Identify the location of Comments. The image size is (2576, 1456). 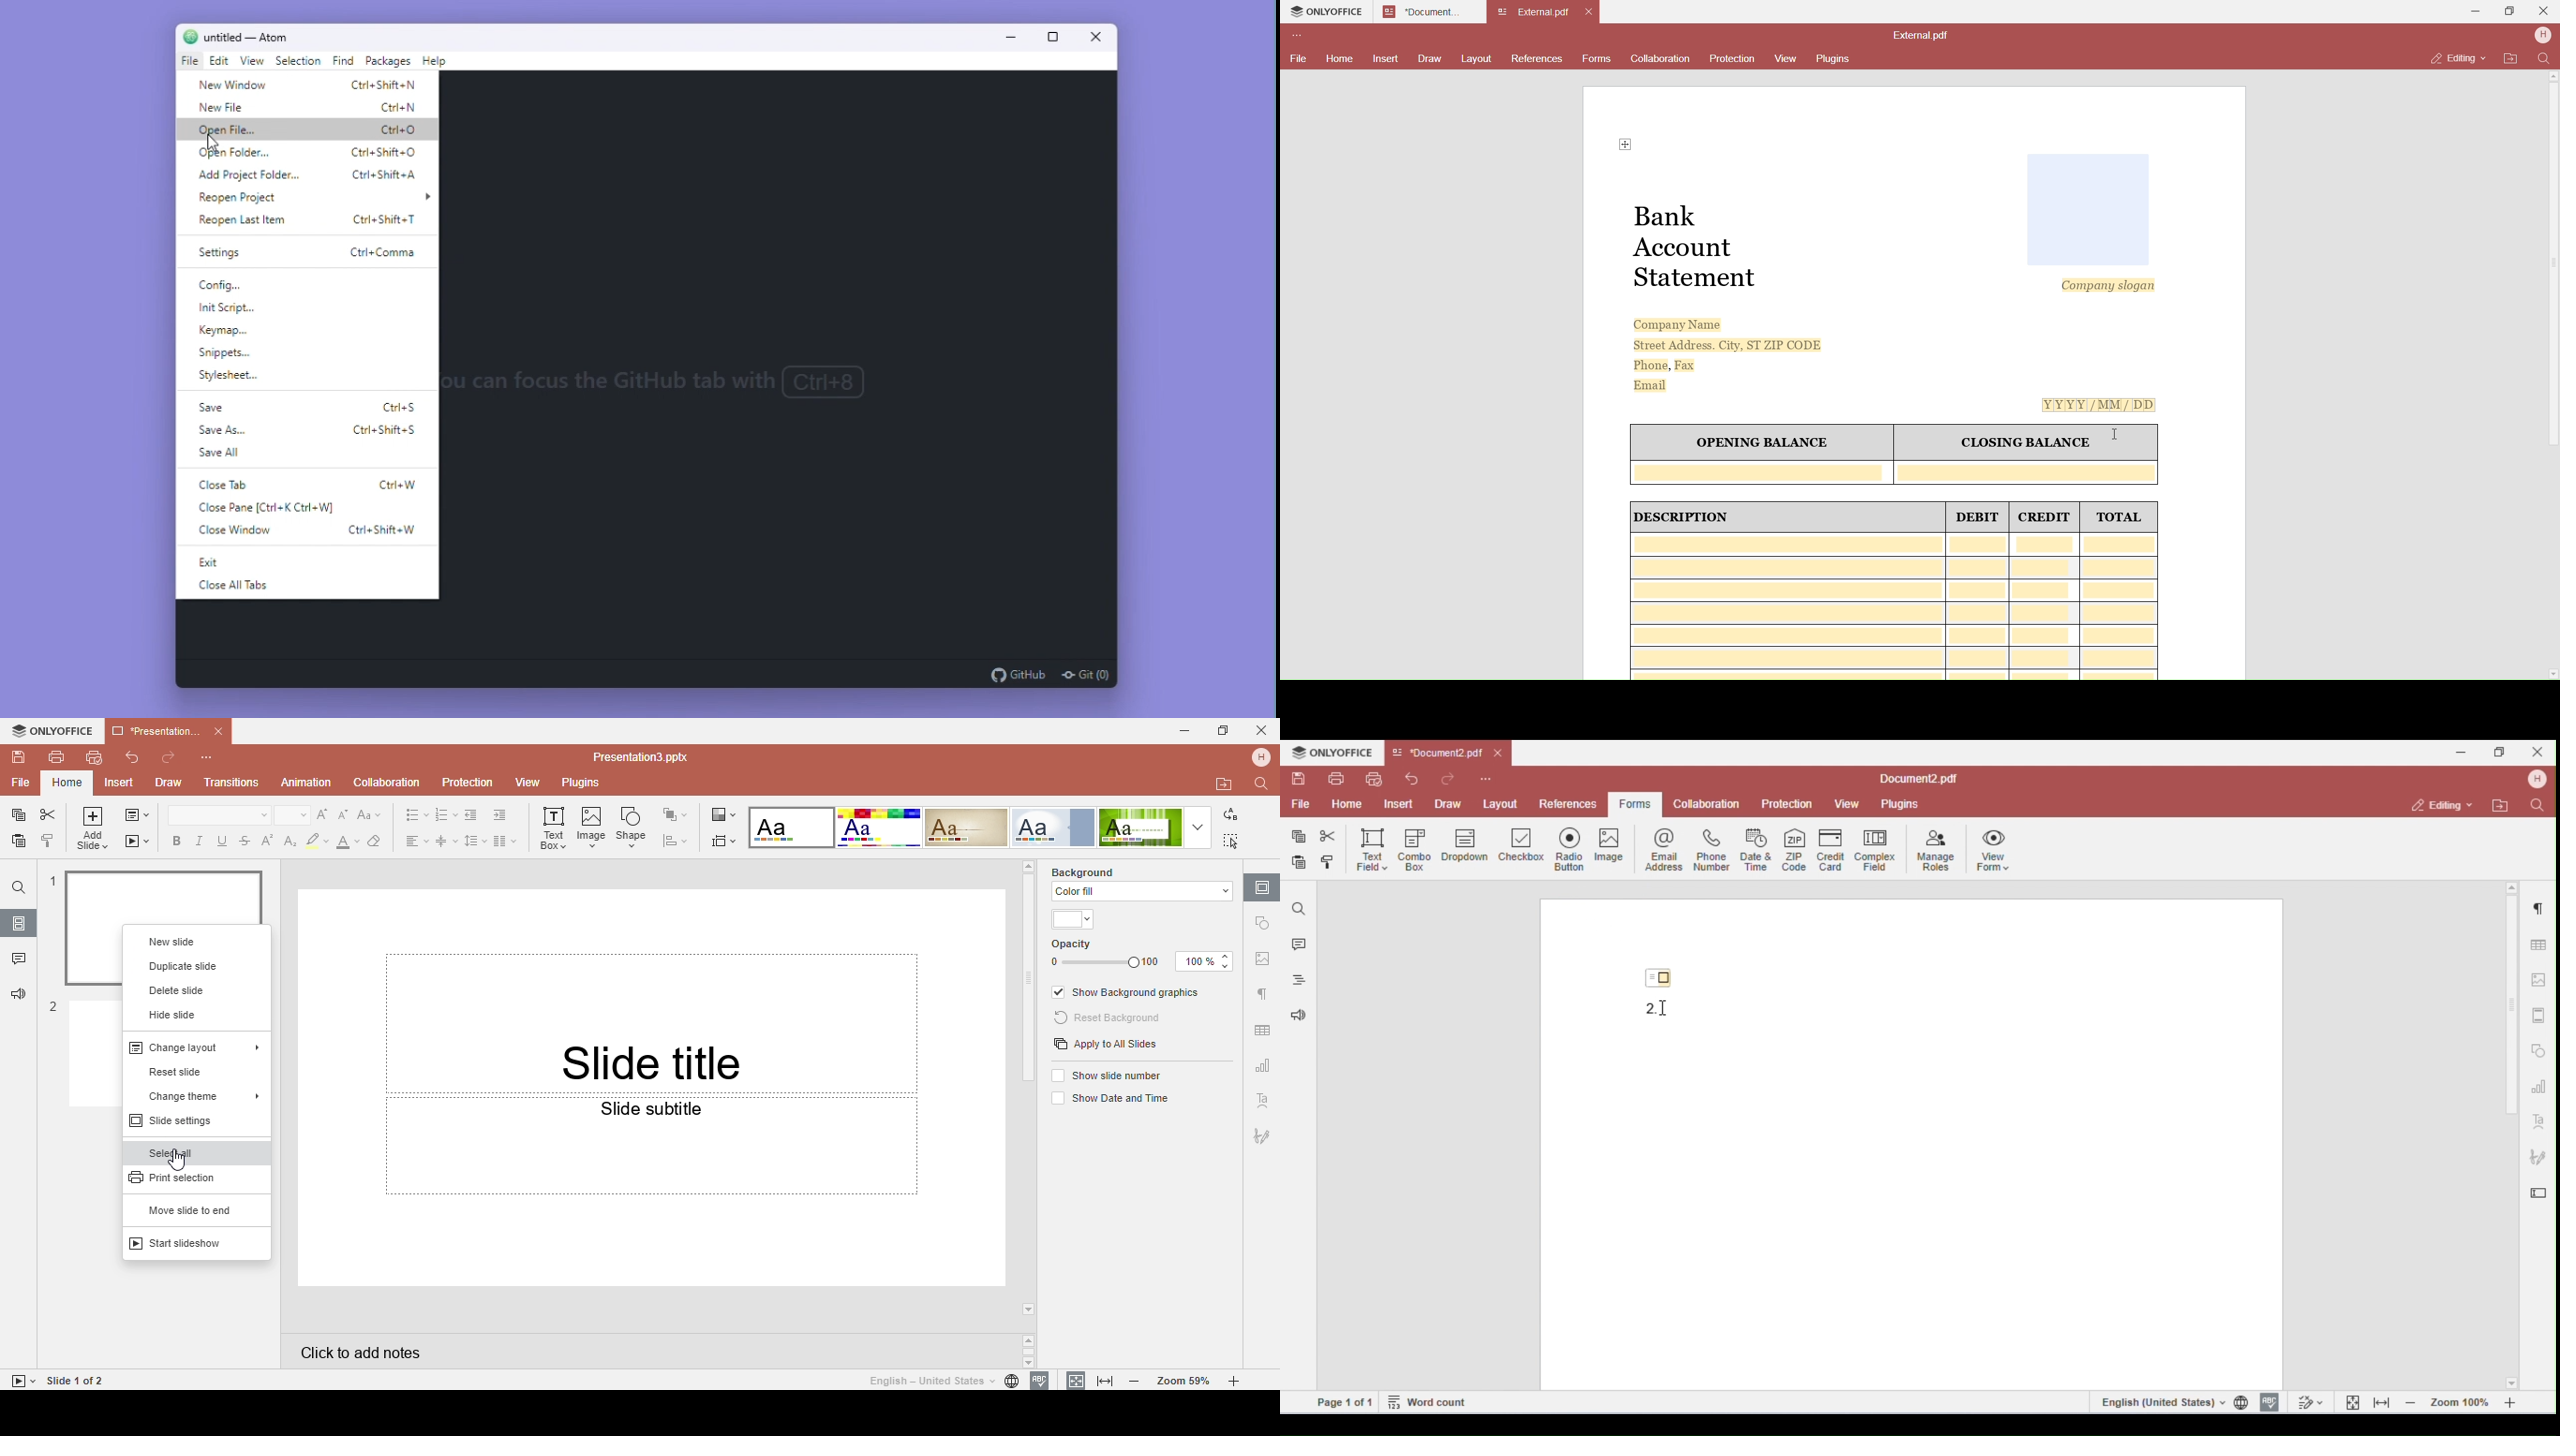
(18, 961).